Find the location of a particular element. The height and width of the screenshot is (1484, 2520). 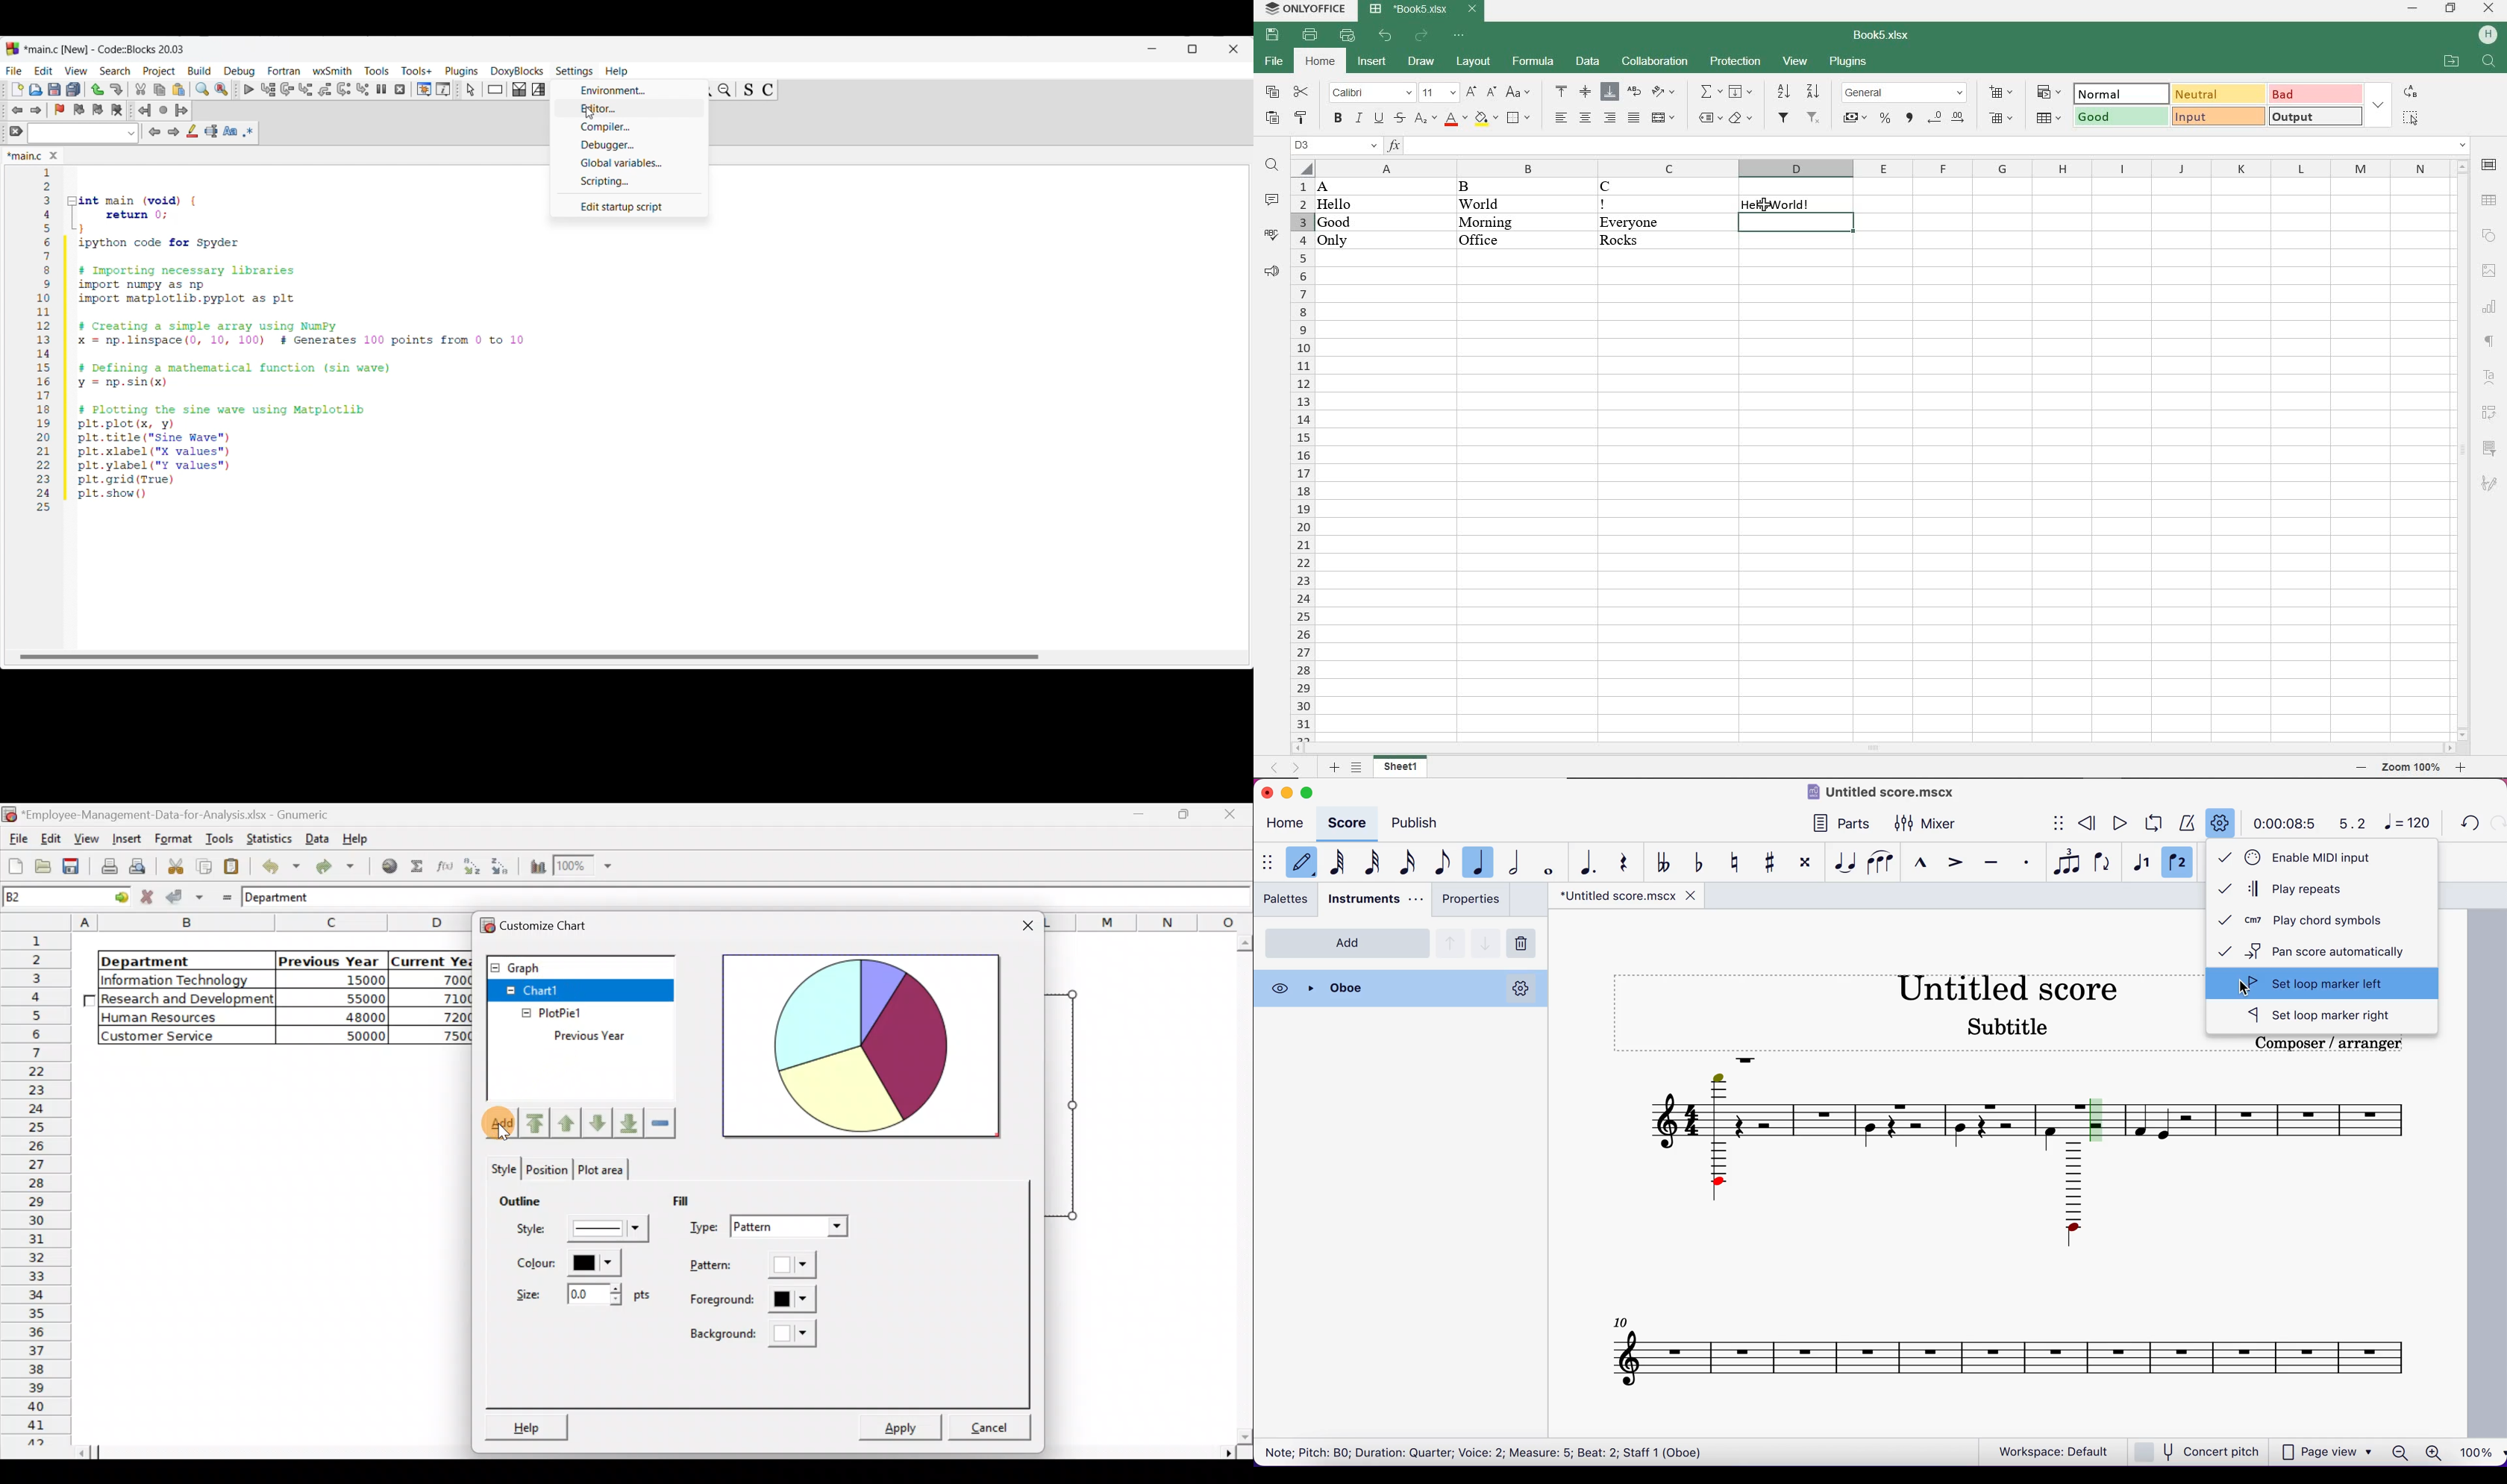

zoom in or zoom out is located at coordinates (2410, 766).